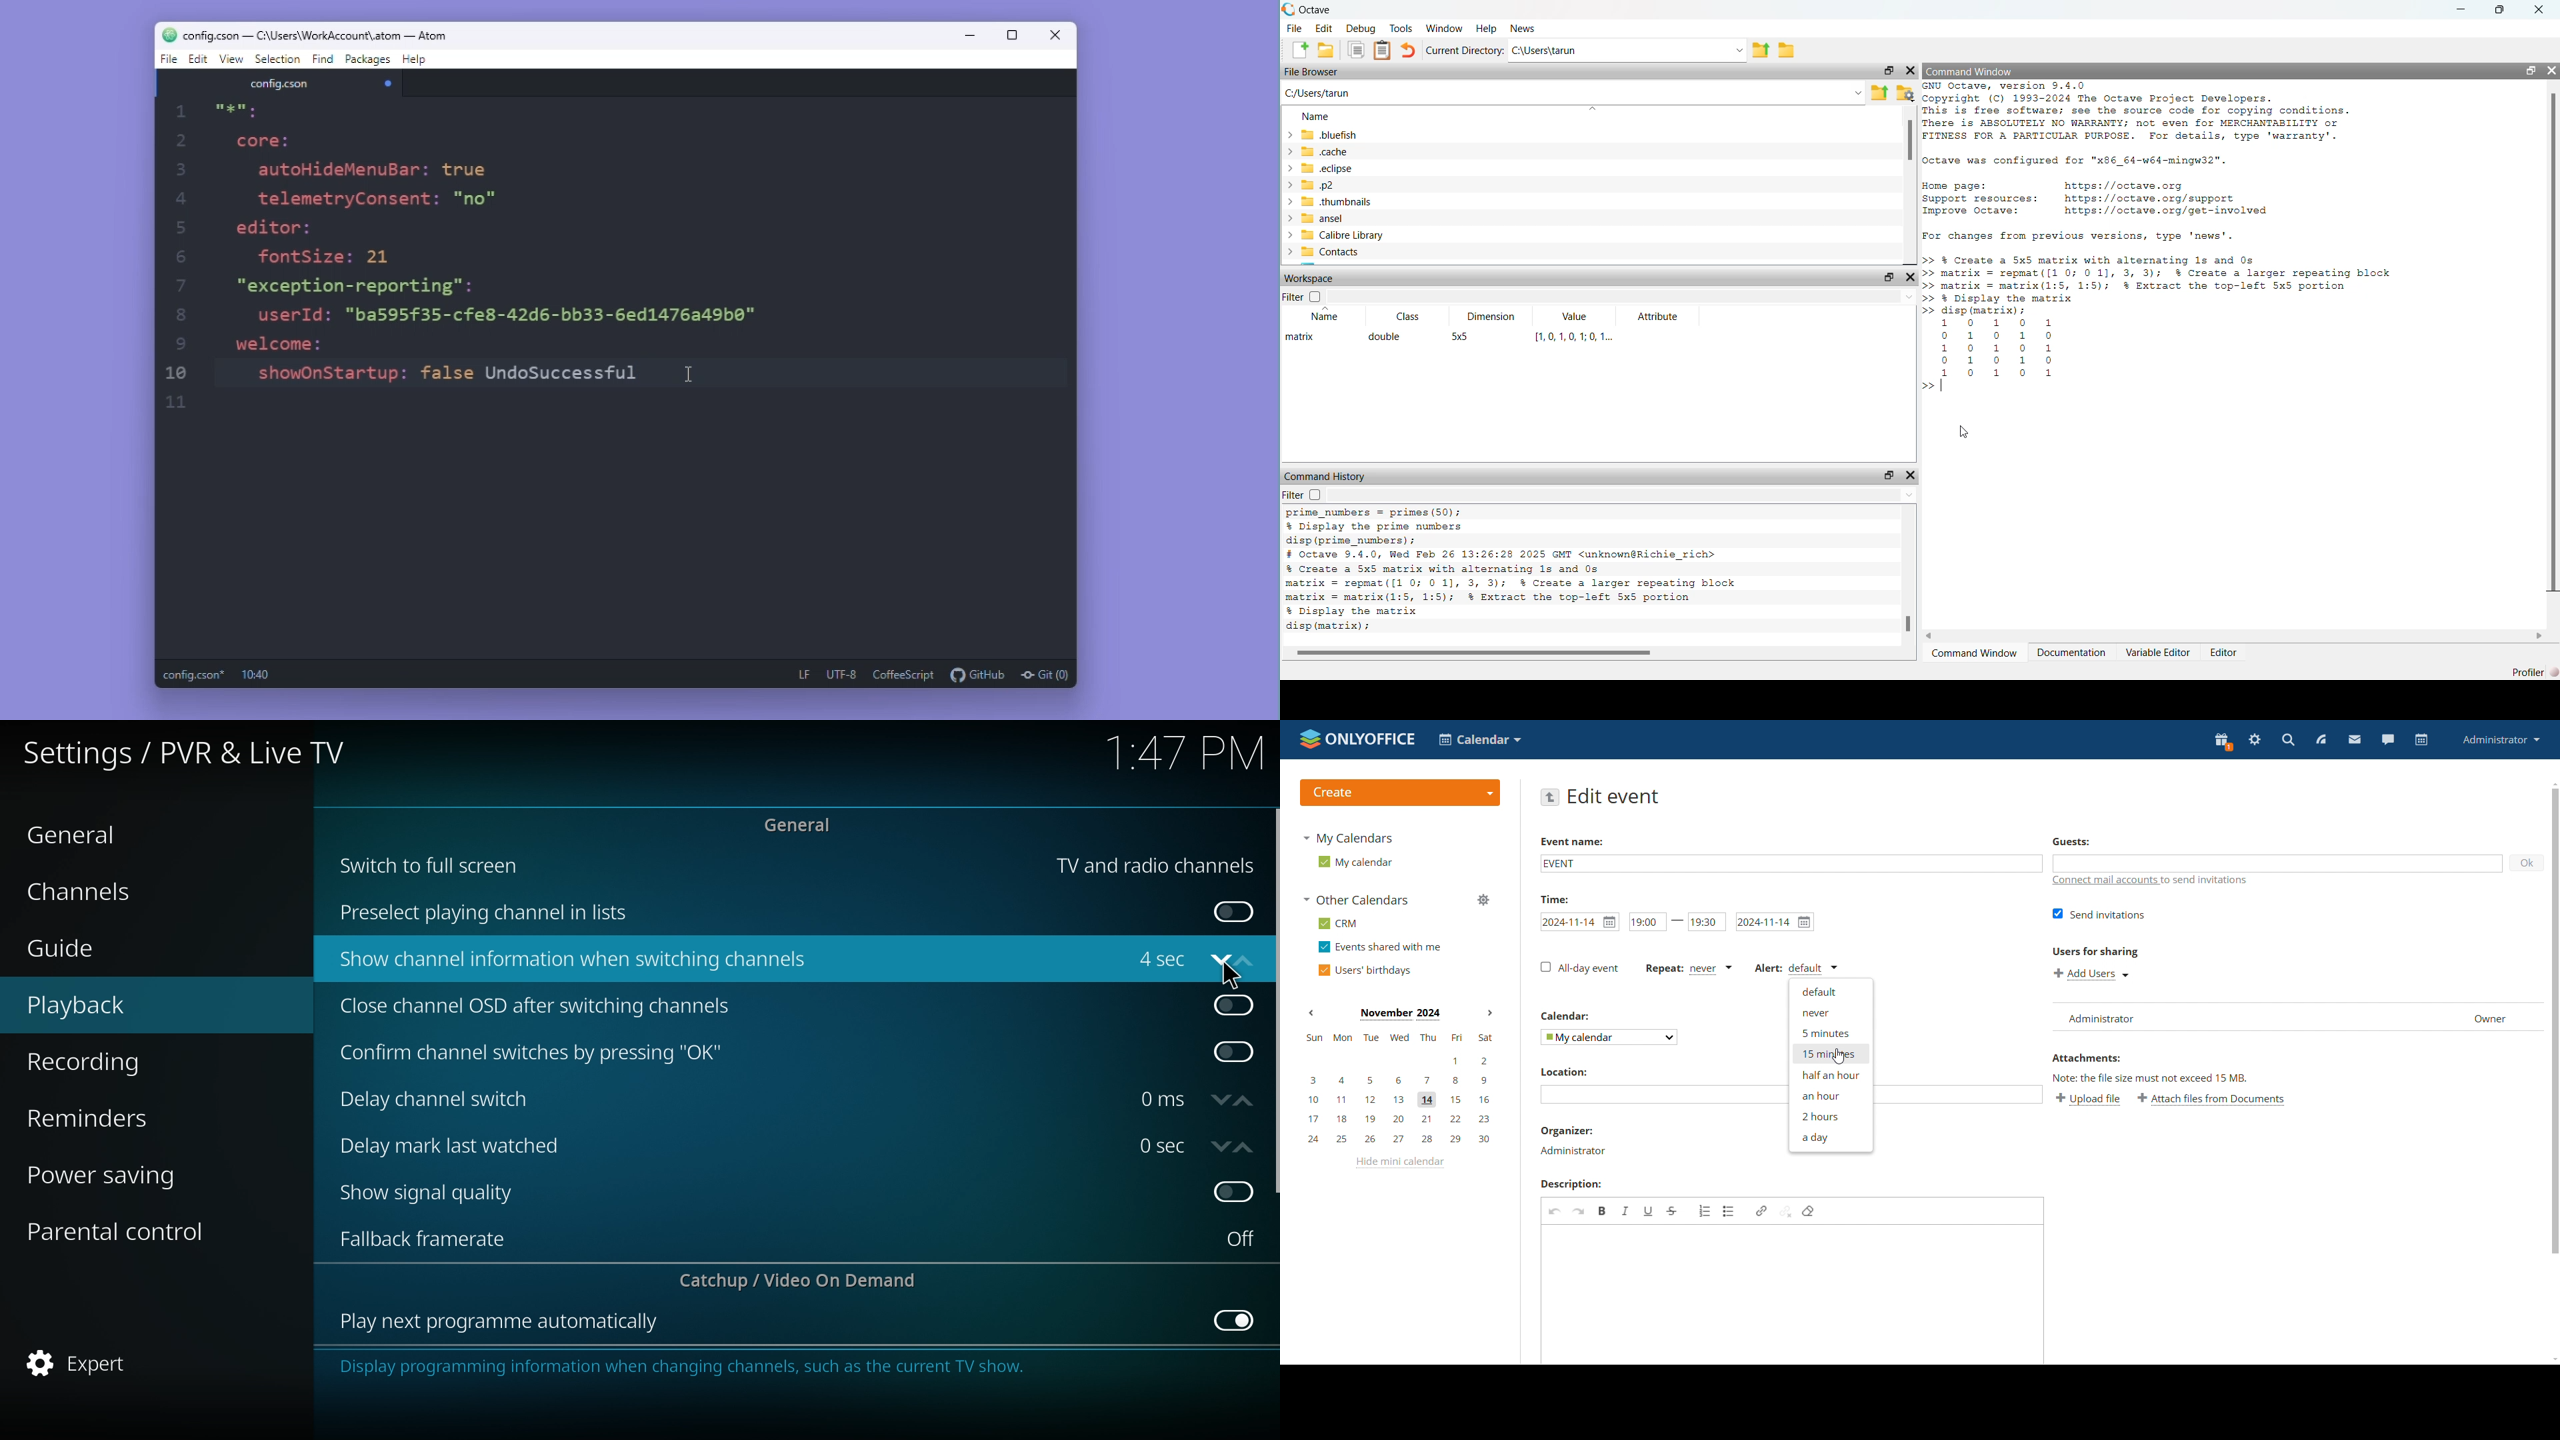 This screenshot has height=1456, width=2576. I want to click on open in separate window, so click(2532, 71).